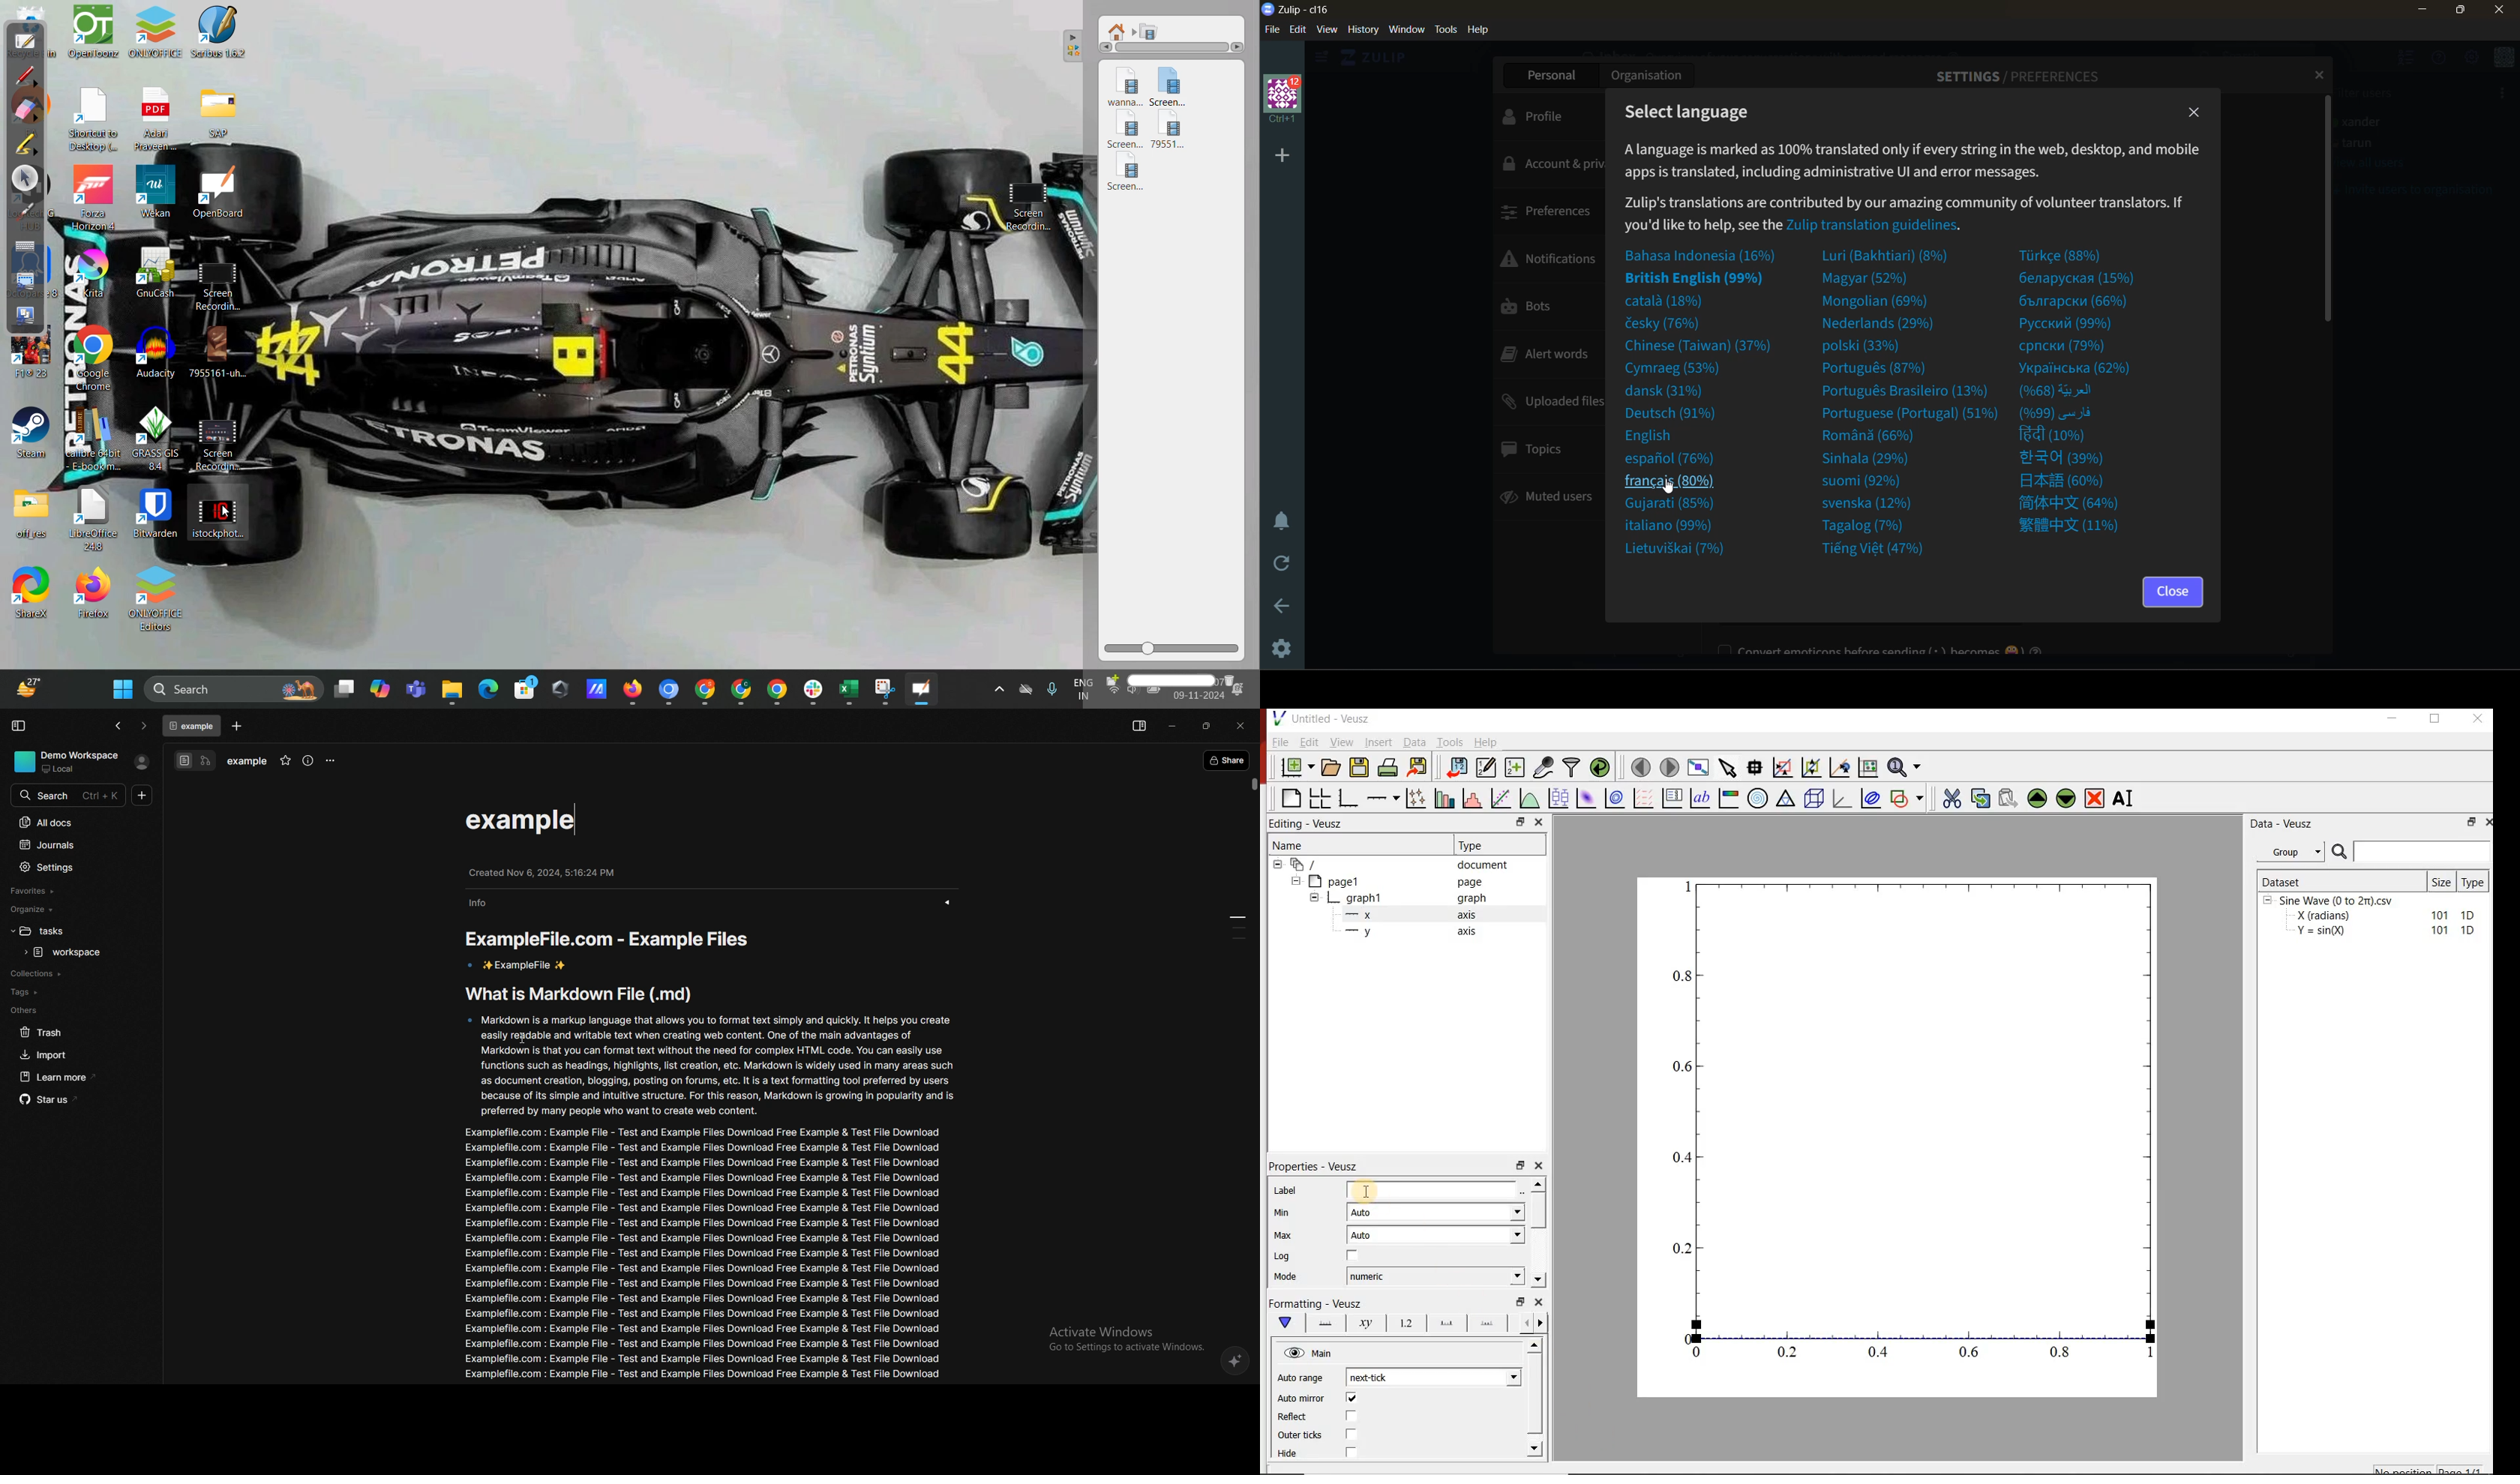 The width and height of the screenshot is (2520, 1484). What do you see at coordinates (1435, 1235) in the screenshot?
I see `Auto` at bounding box center [1435, 1235].